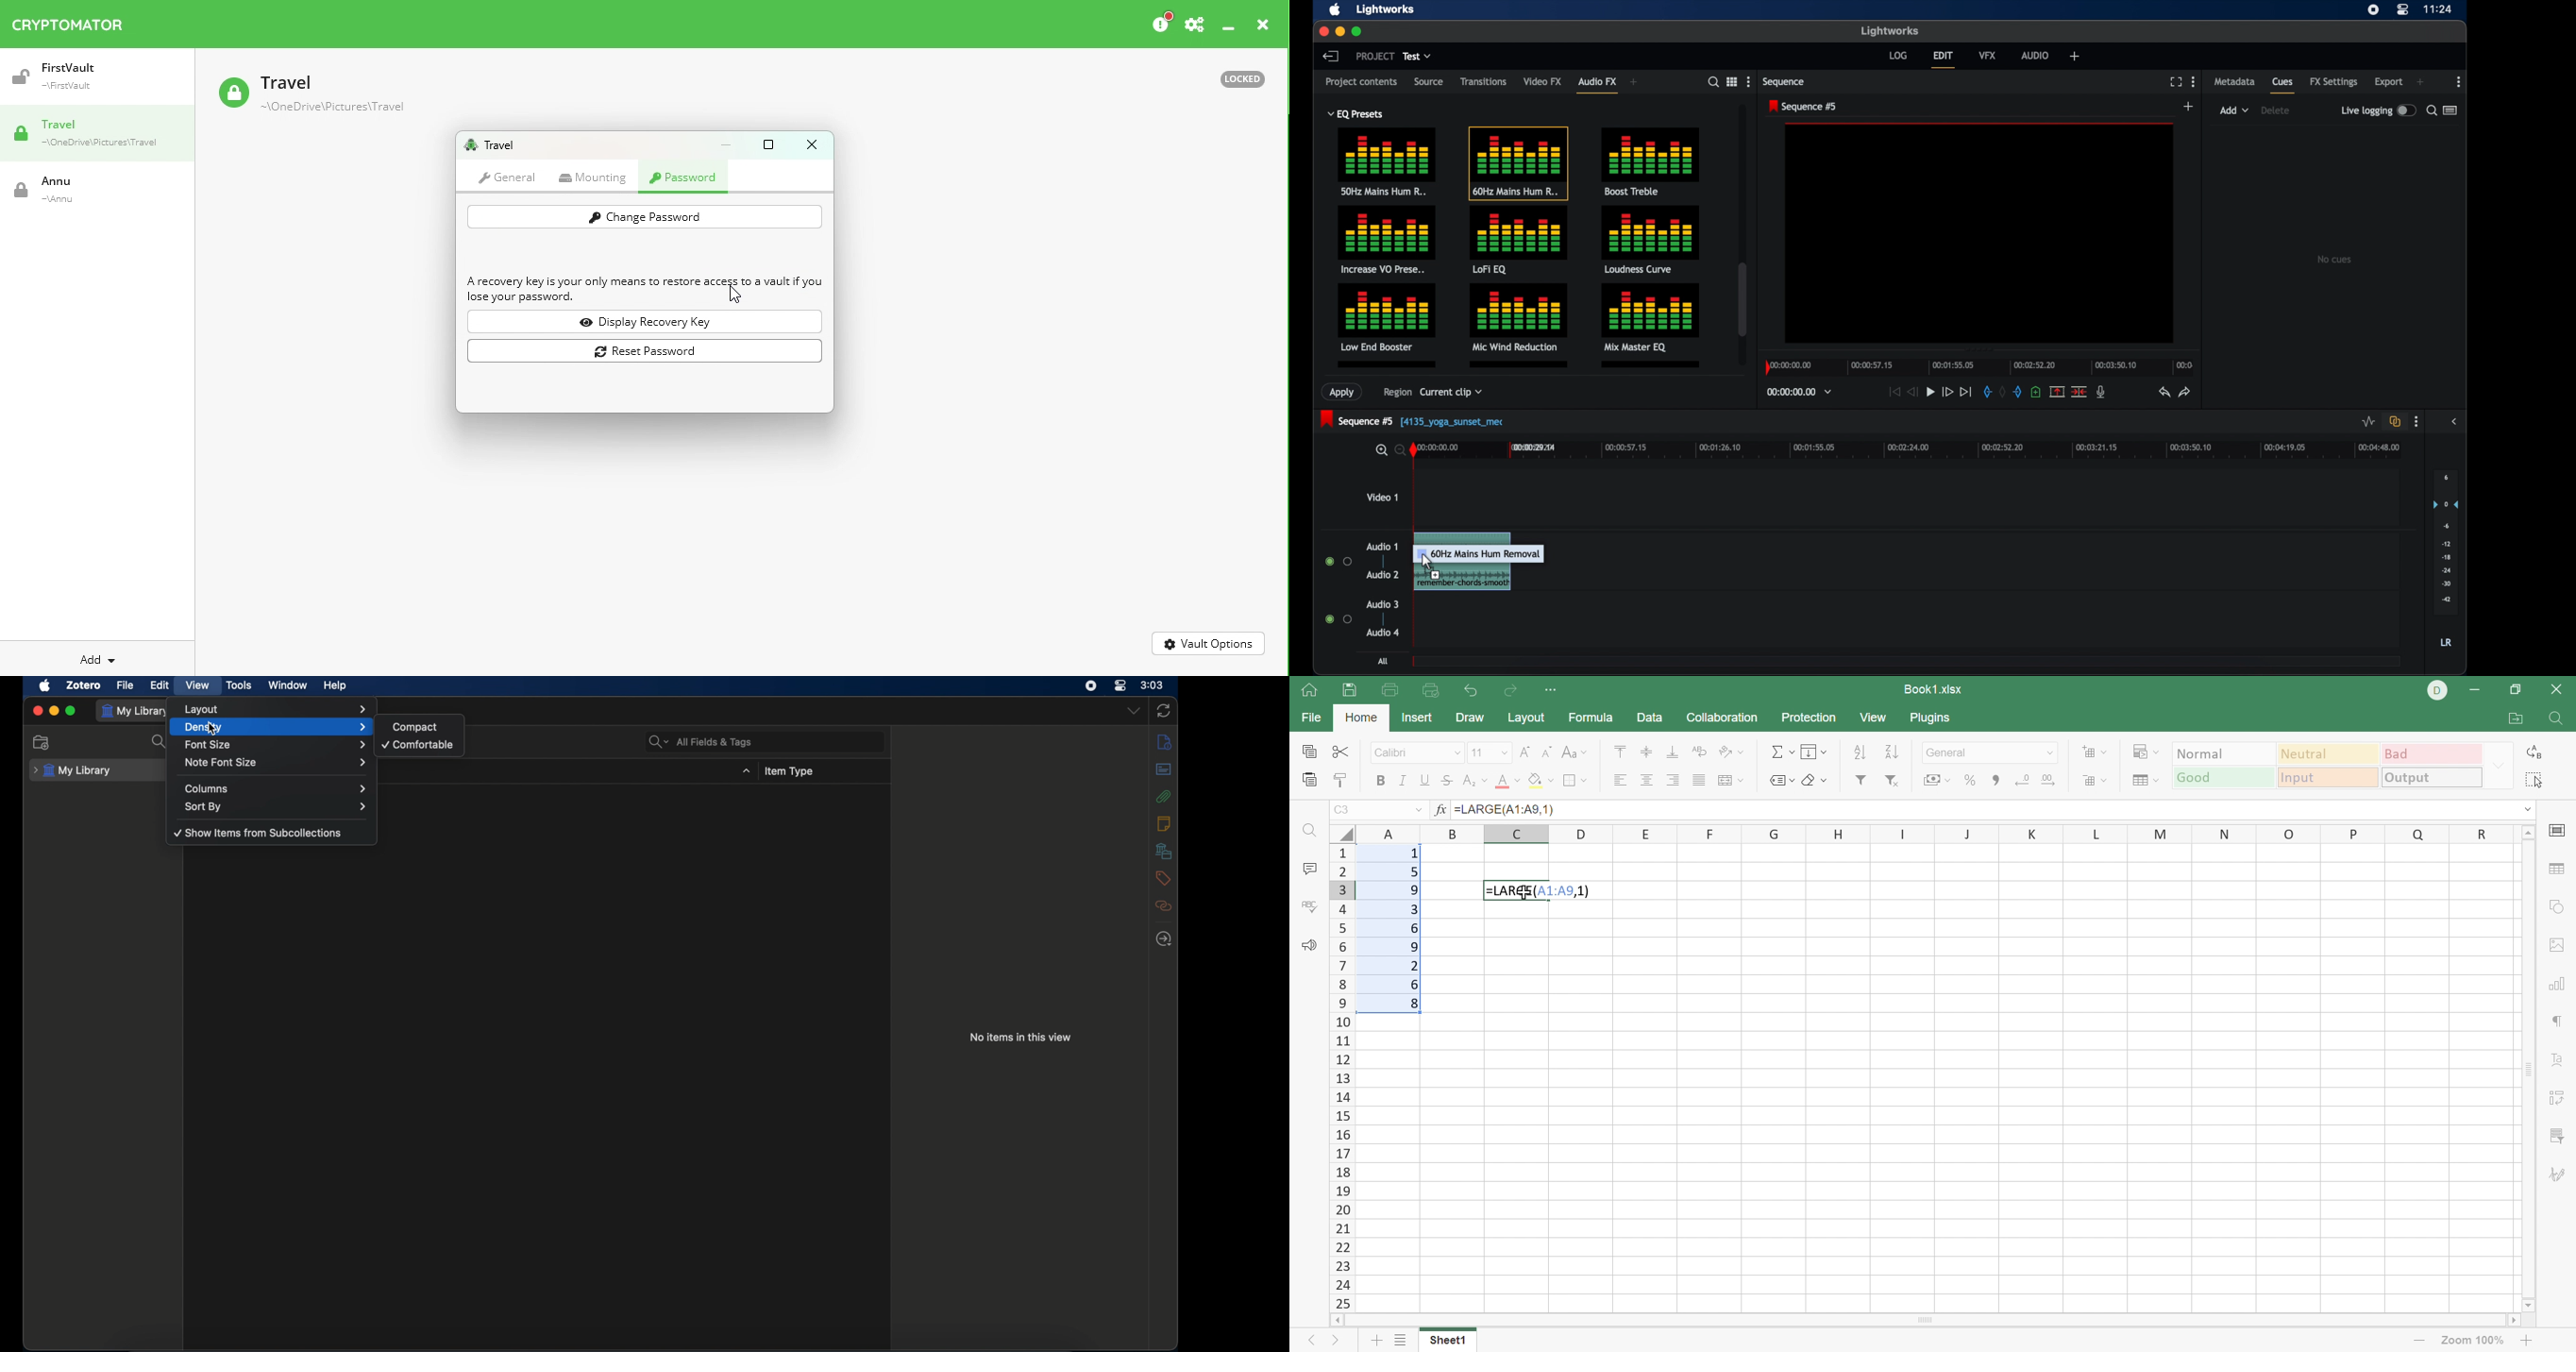 The image size is (2576, 1372). What do you see at coordinates (2439, 690) in the screenshot?
I see `DELL` at bounding box center [2439, 690].